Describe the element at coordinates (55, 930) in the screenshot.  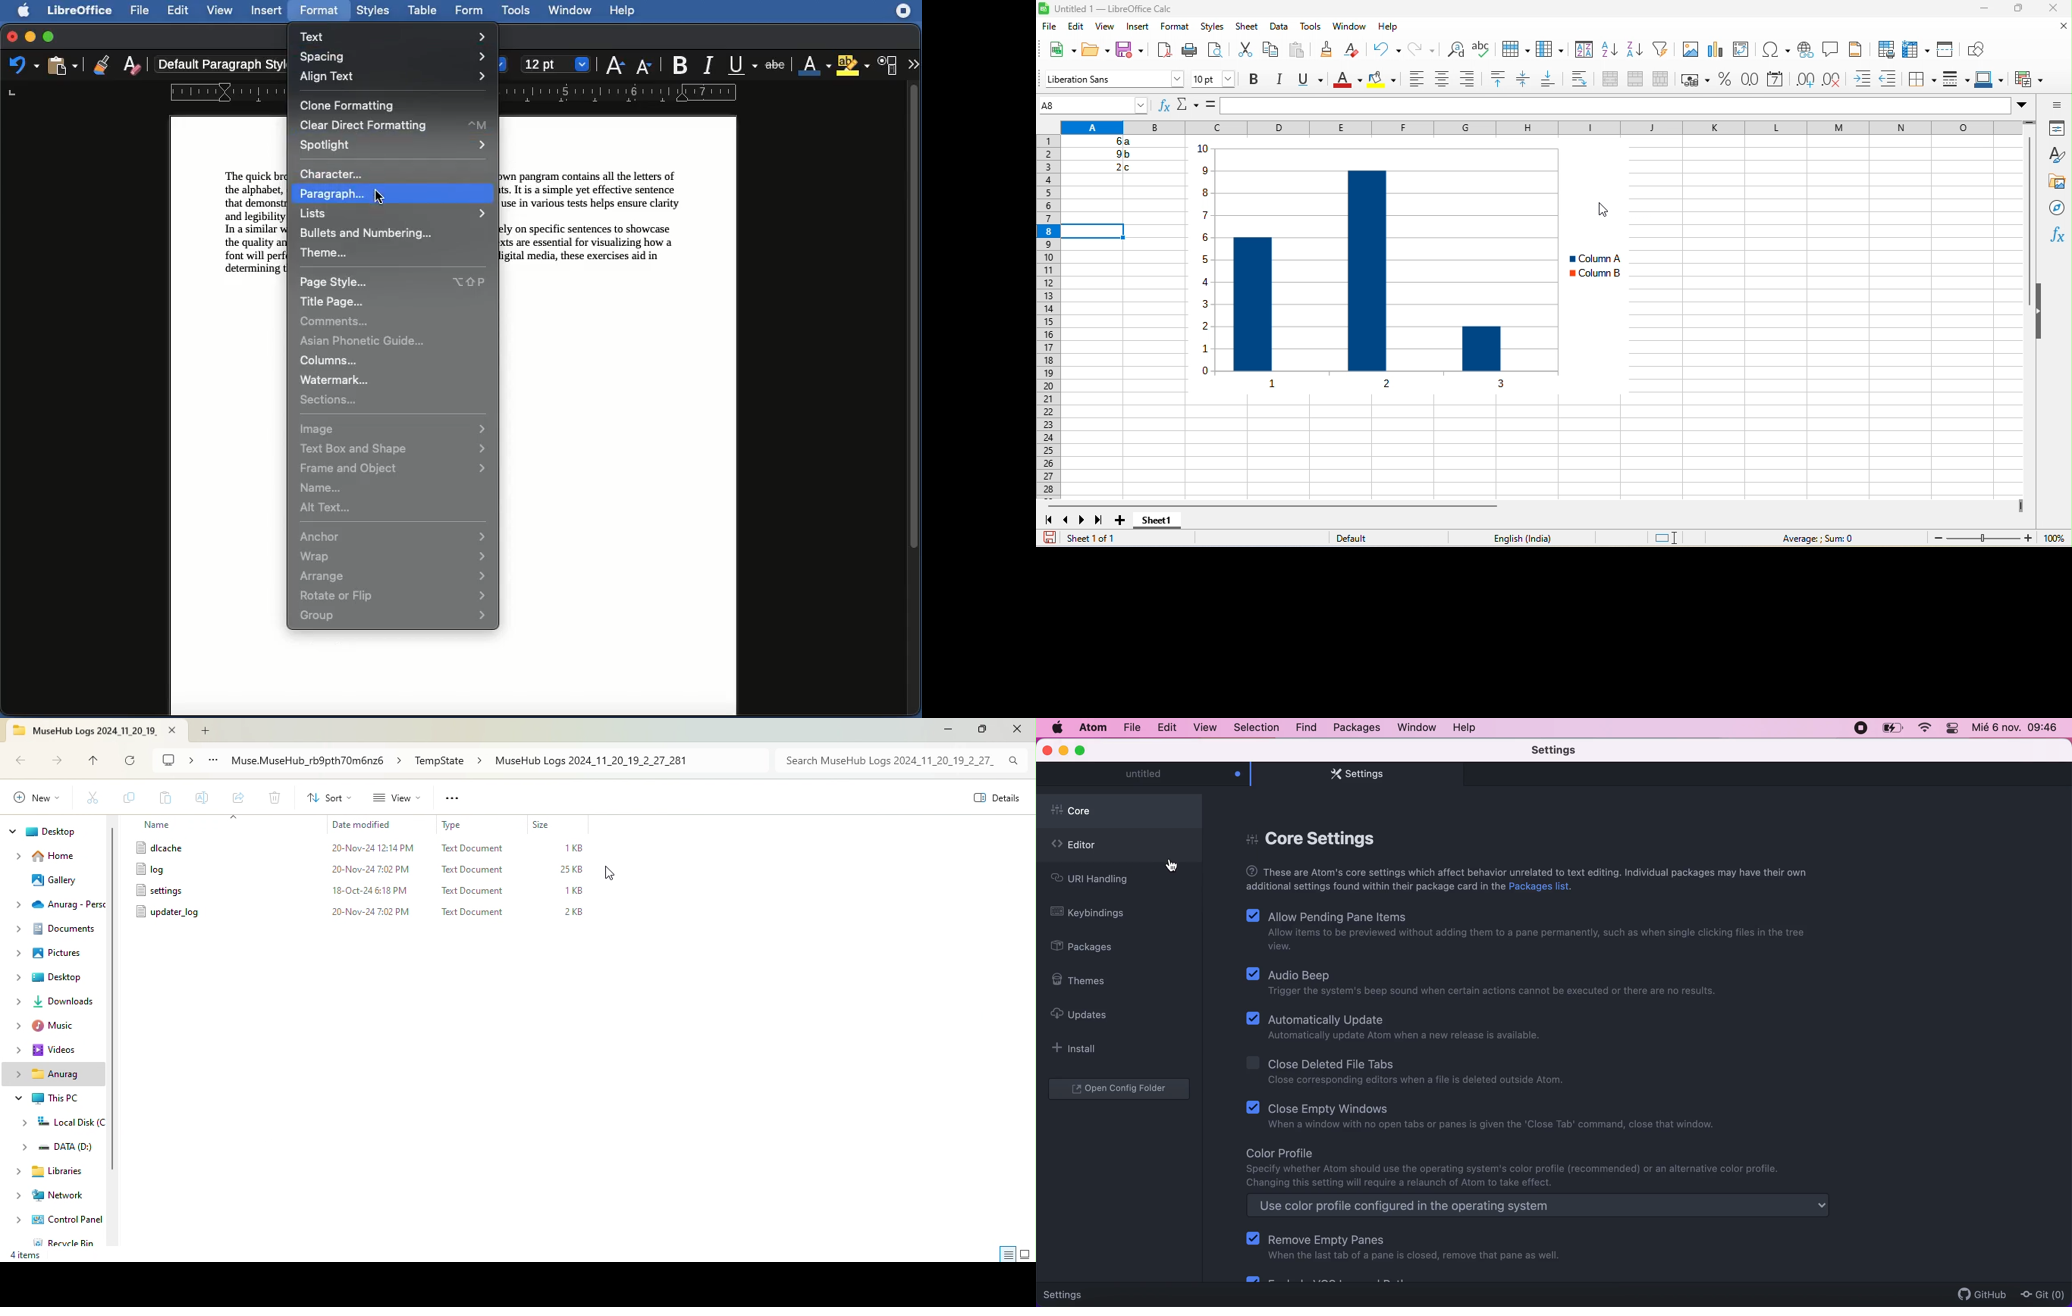
I see `Documents` at that location.